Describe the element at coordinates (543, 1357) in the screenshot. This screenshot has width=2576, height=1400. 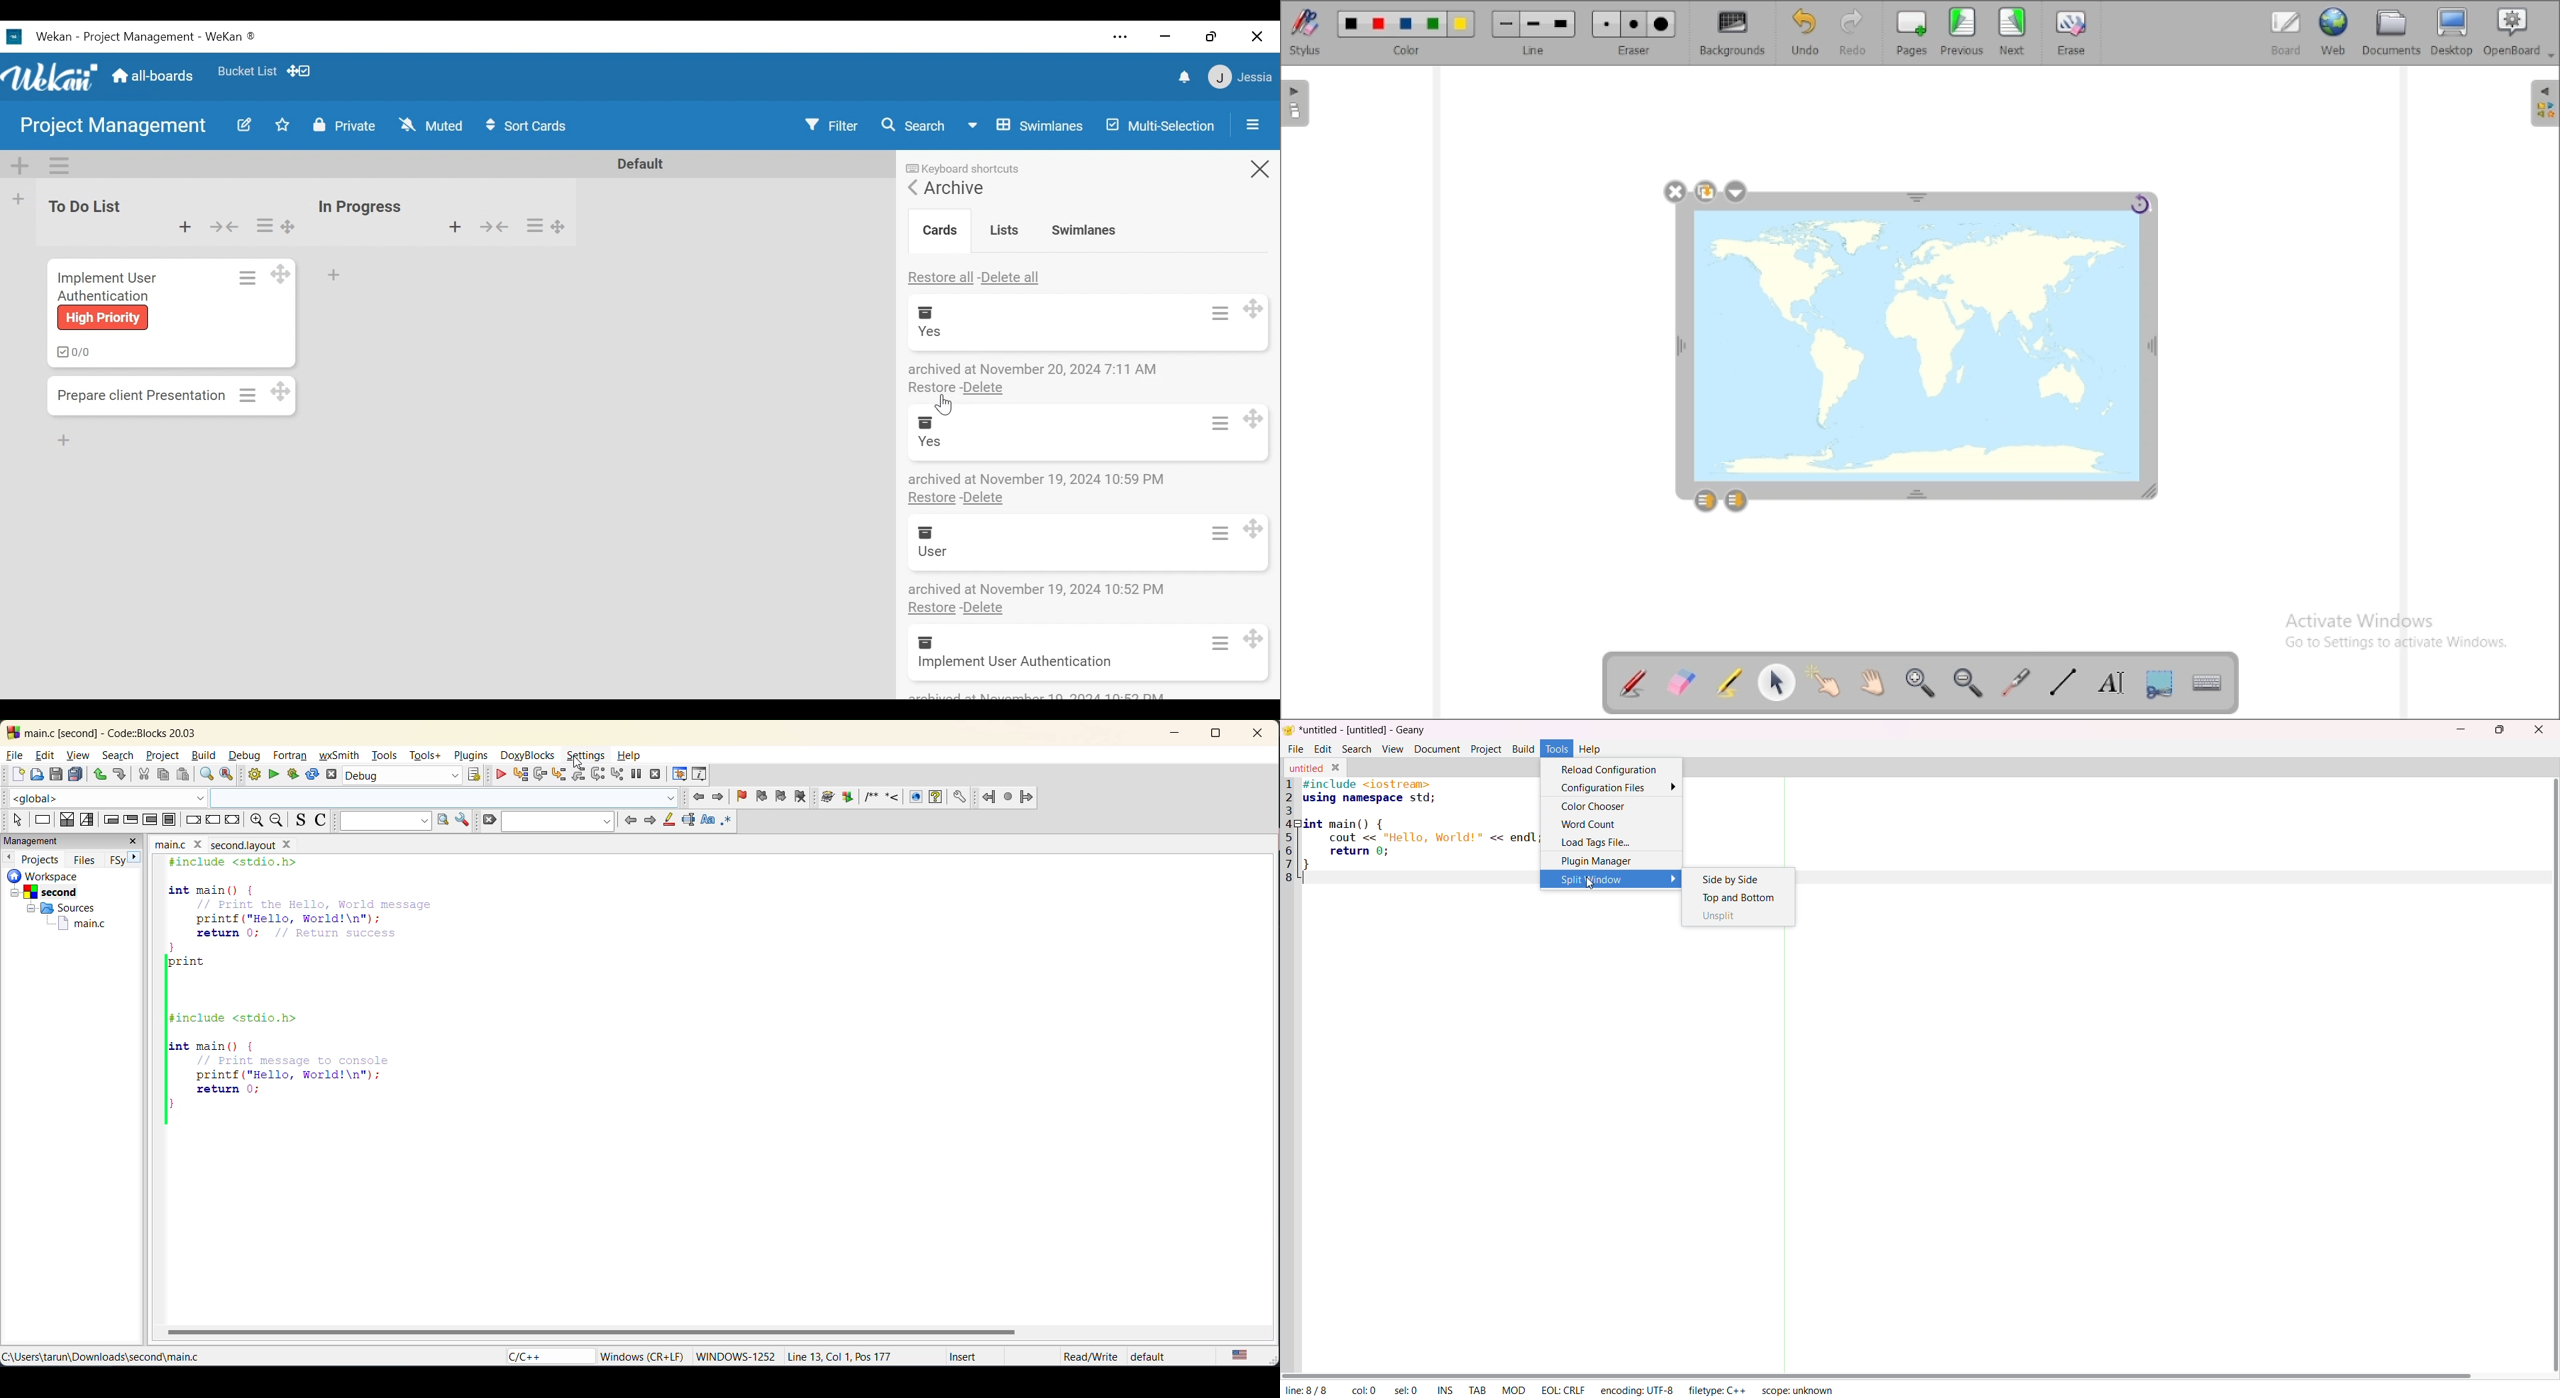
I see `language` at that location.